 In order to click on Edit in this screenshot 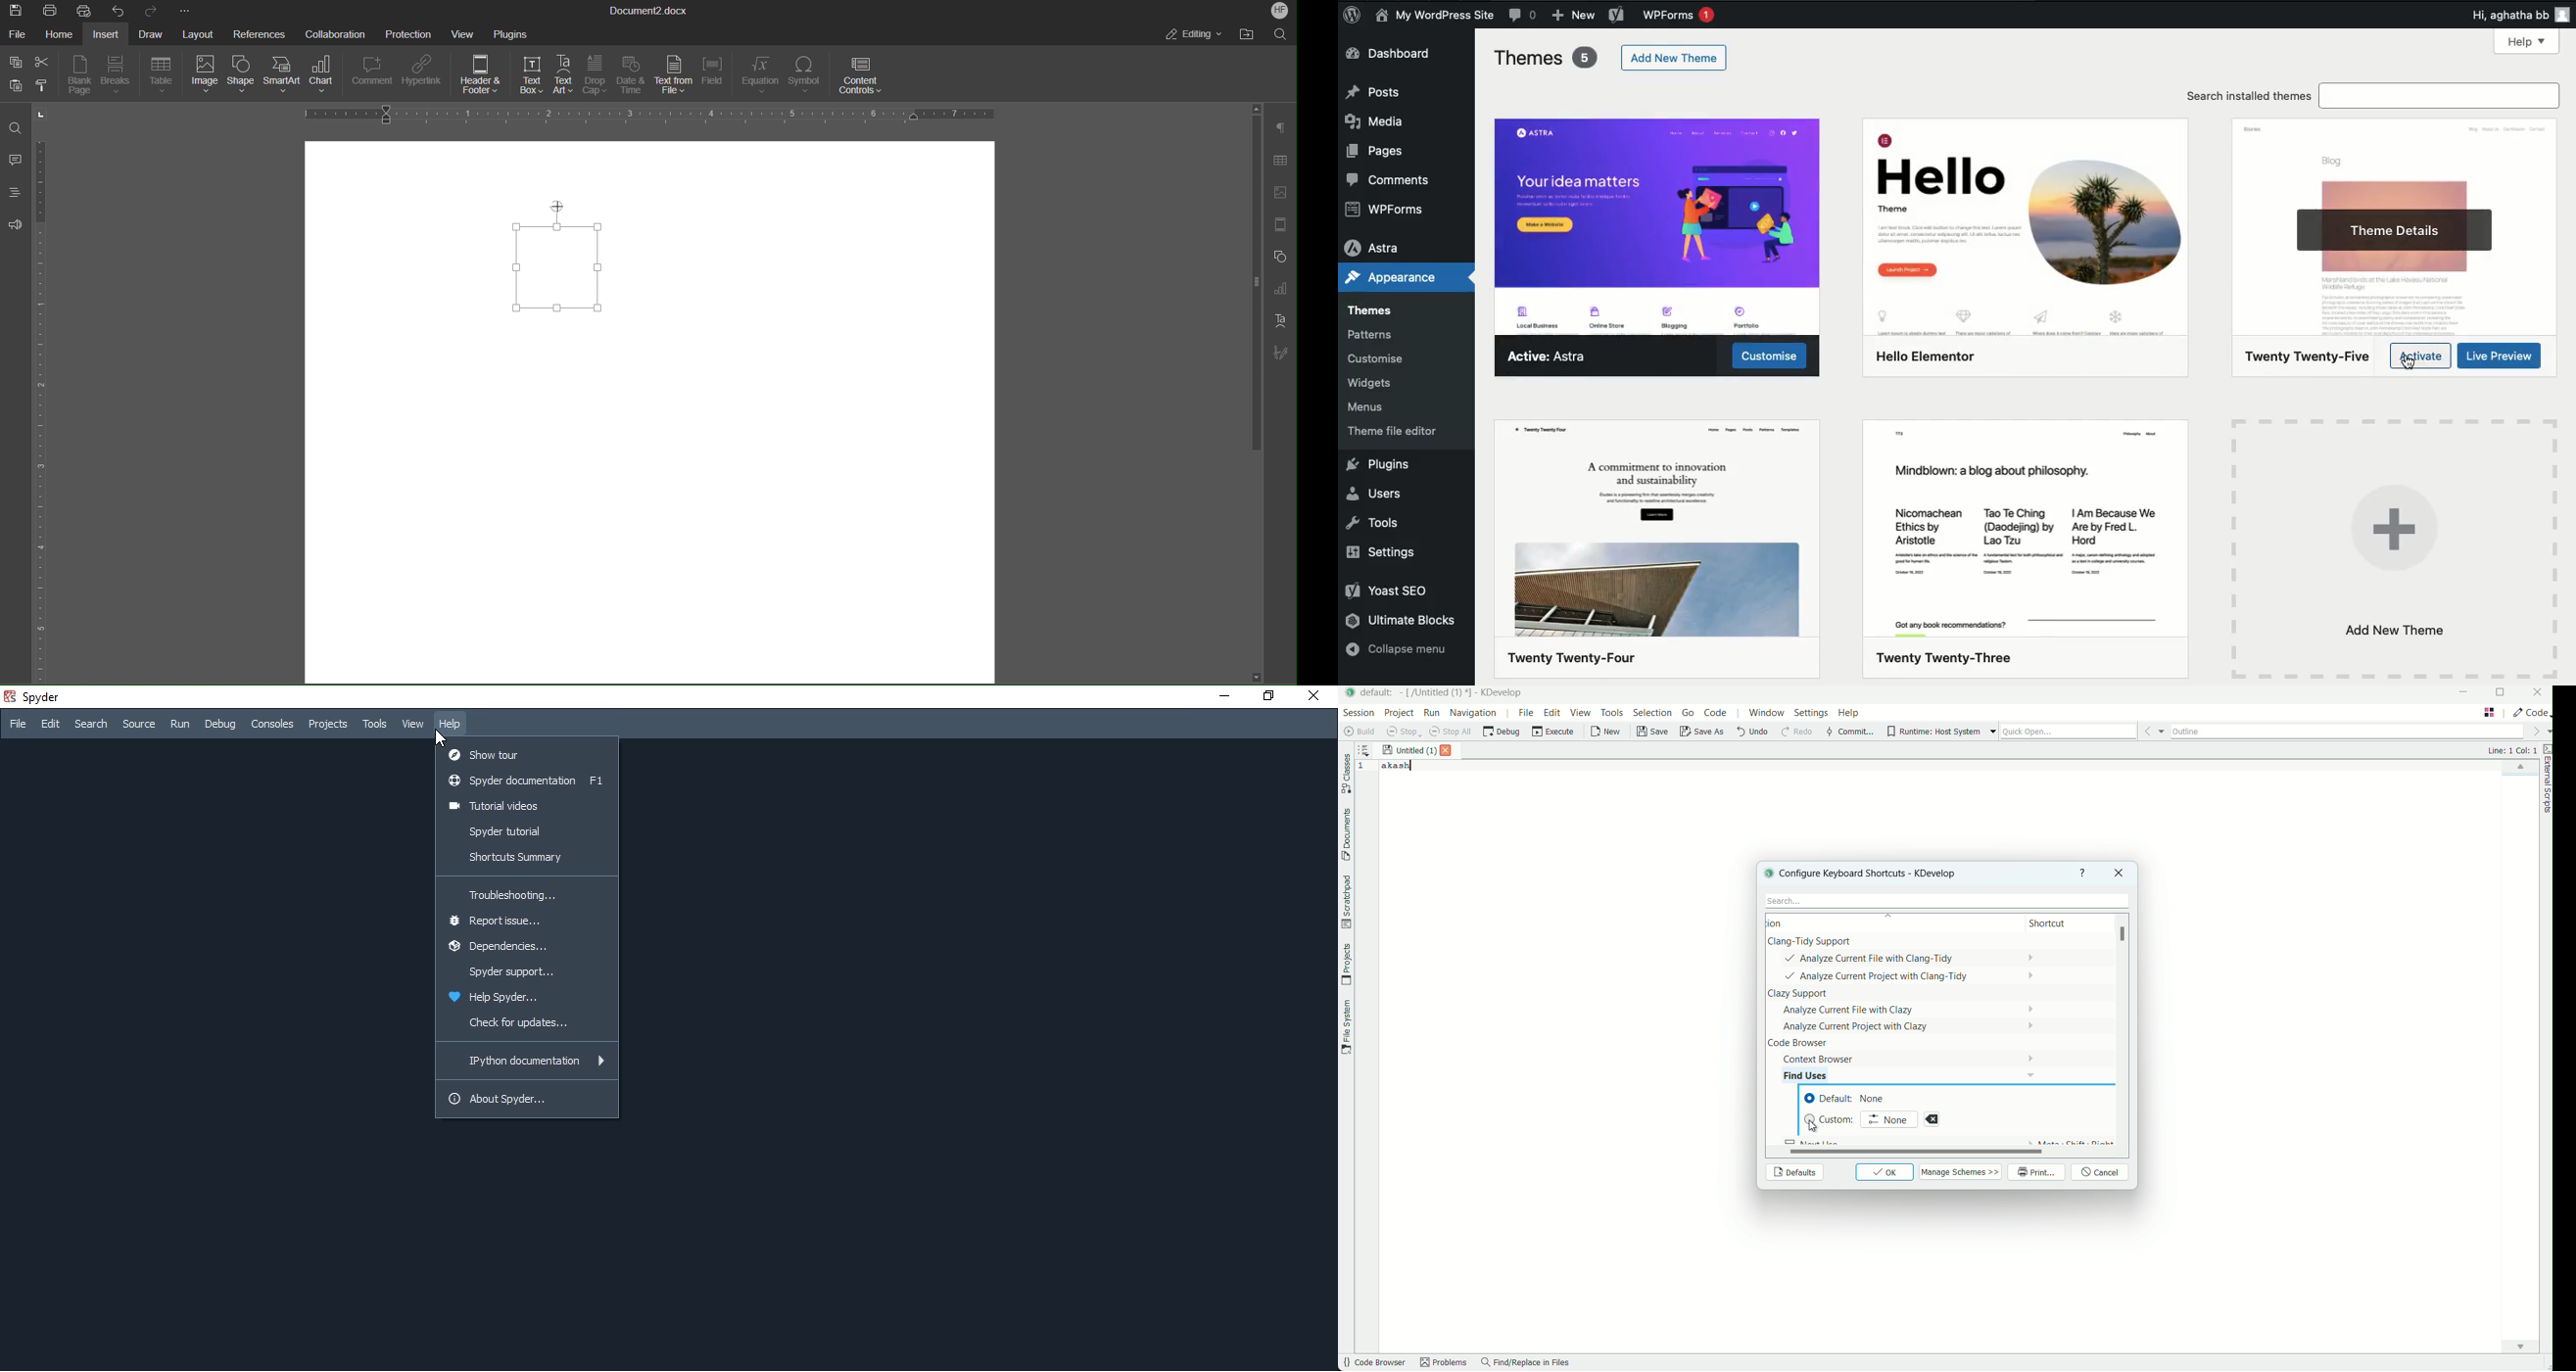, I will do `click(50, 724)`.